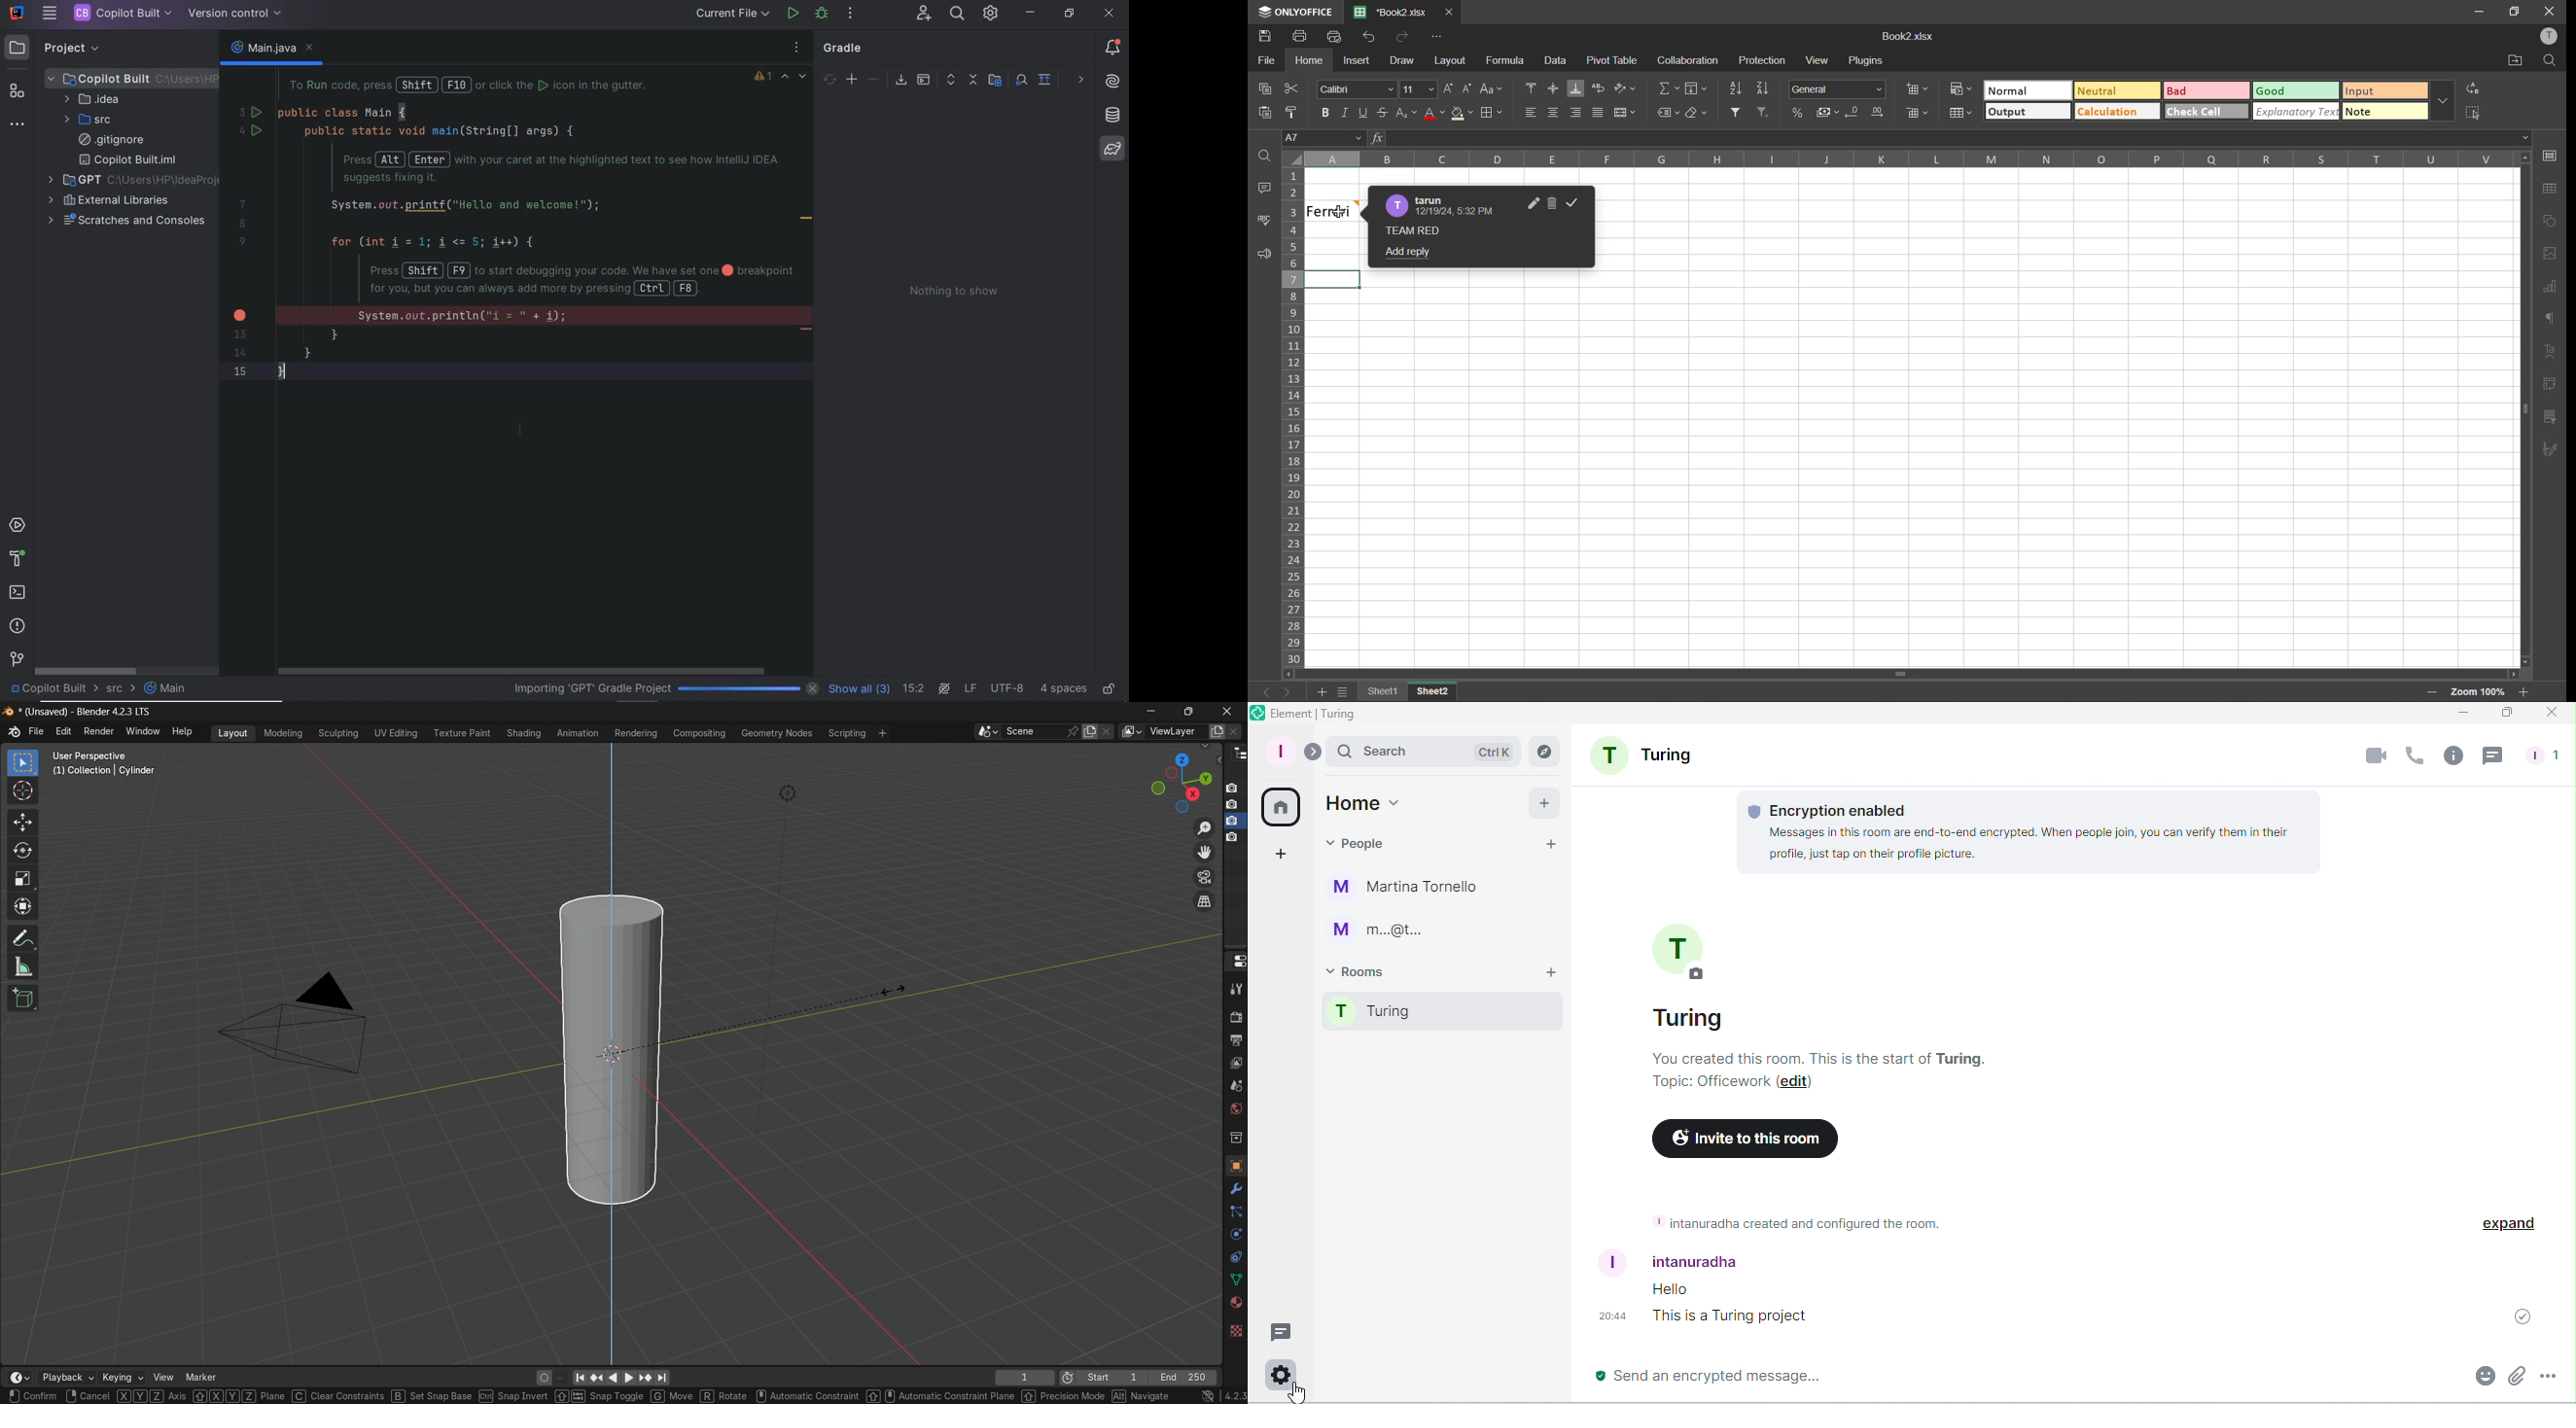 Image resolution: width=2576 pixels, height=1428 pixels. Describe the element at coordinates (338, 1396) in the screenshot. I see `press C for clear Constraints` at that location.